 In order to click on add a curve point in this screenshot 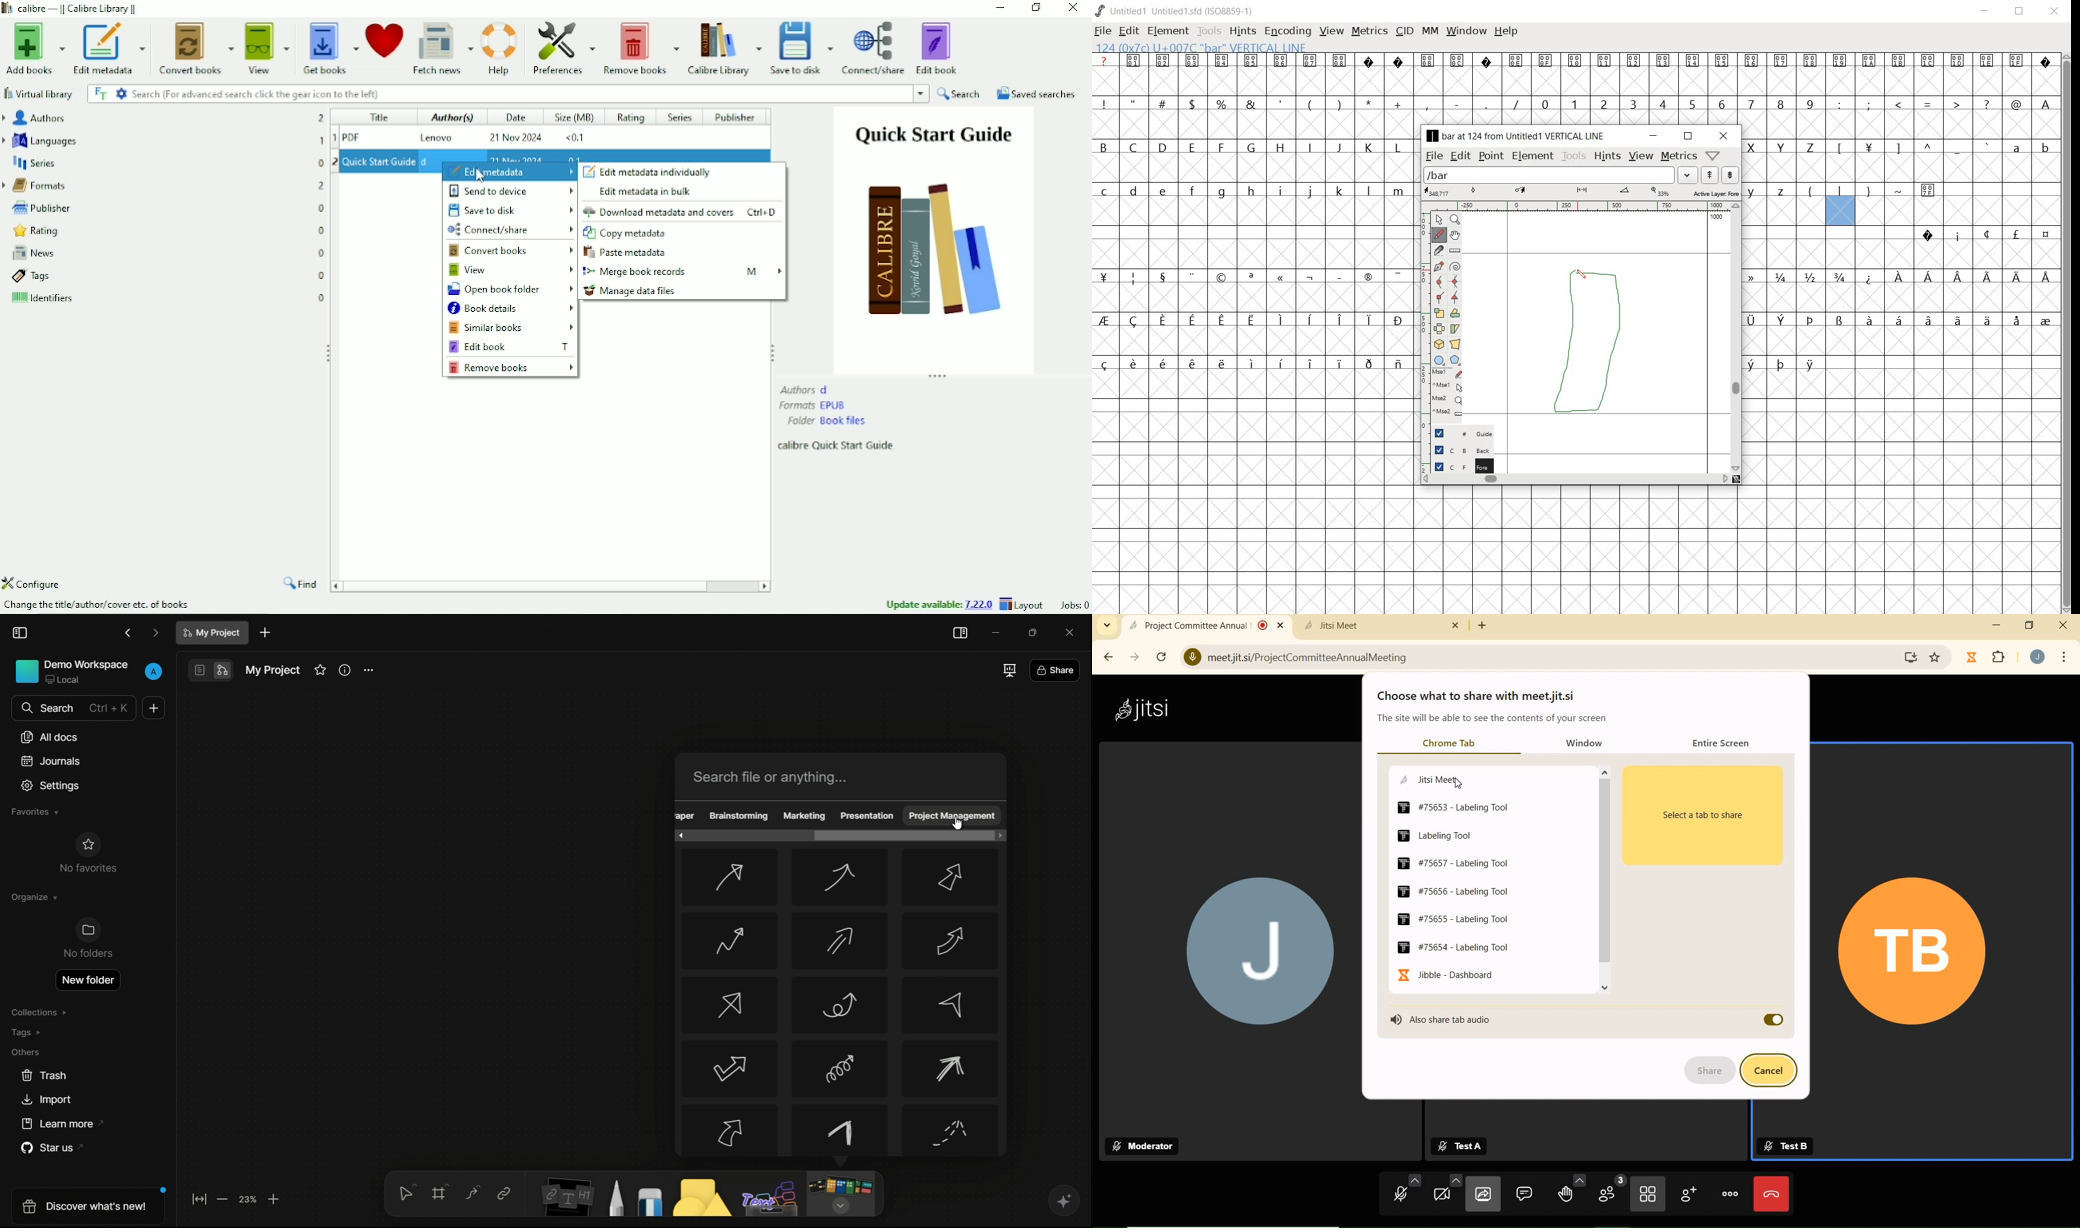, I will do `click(1438, 281)`.